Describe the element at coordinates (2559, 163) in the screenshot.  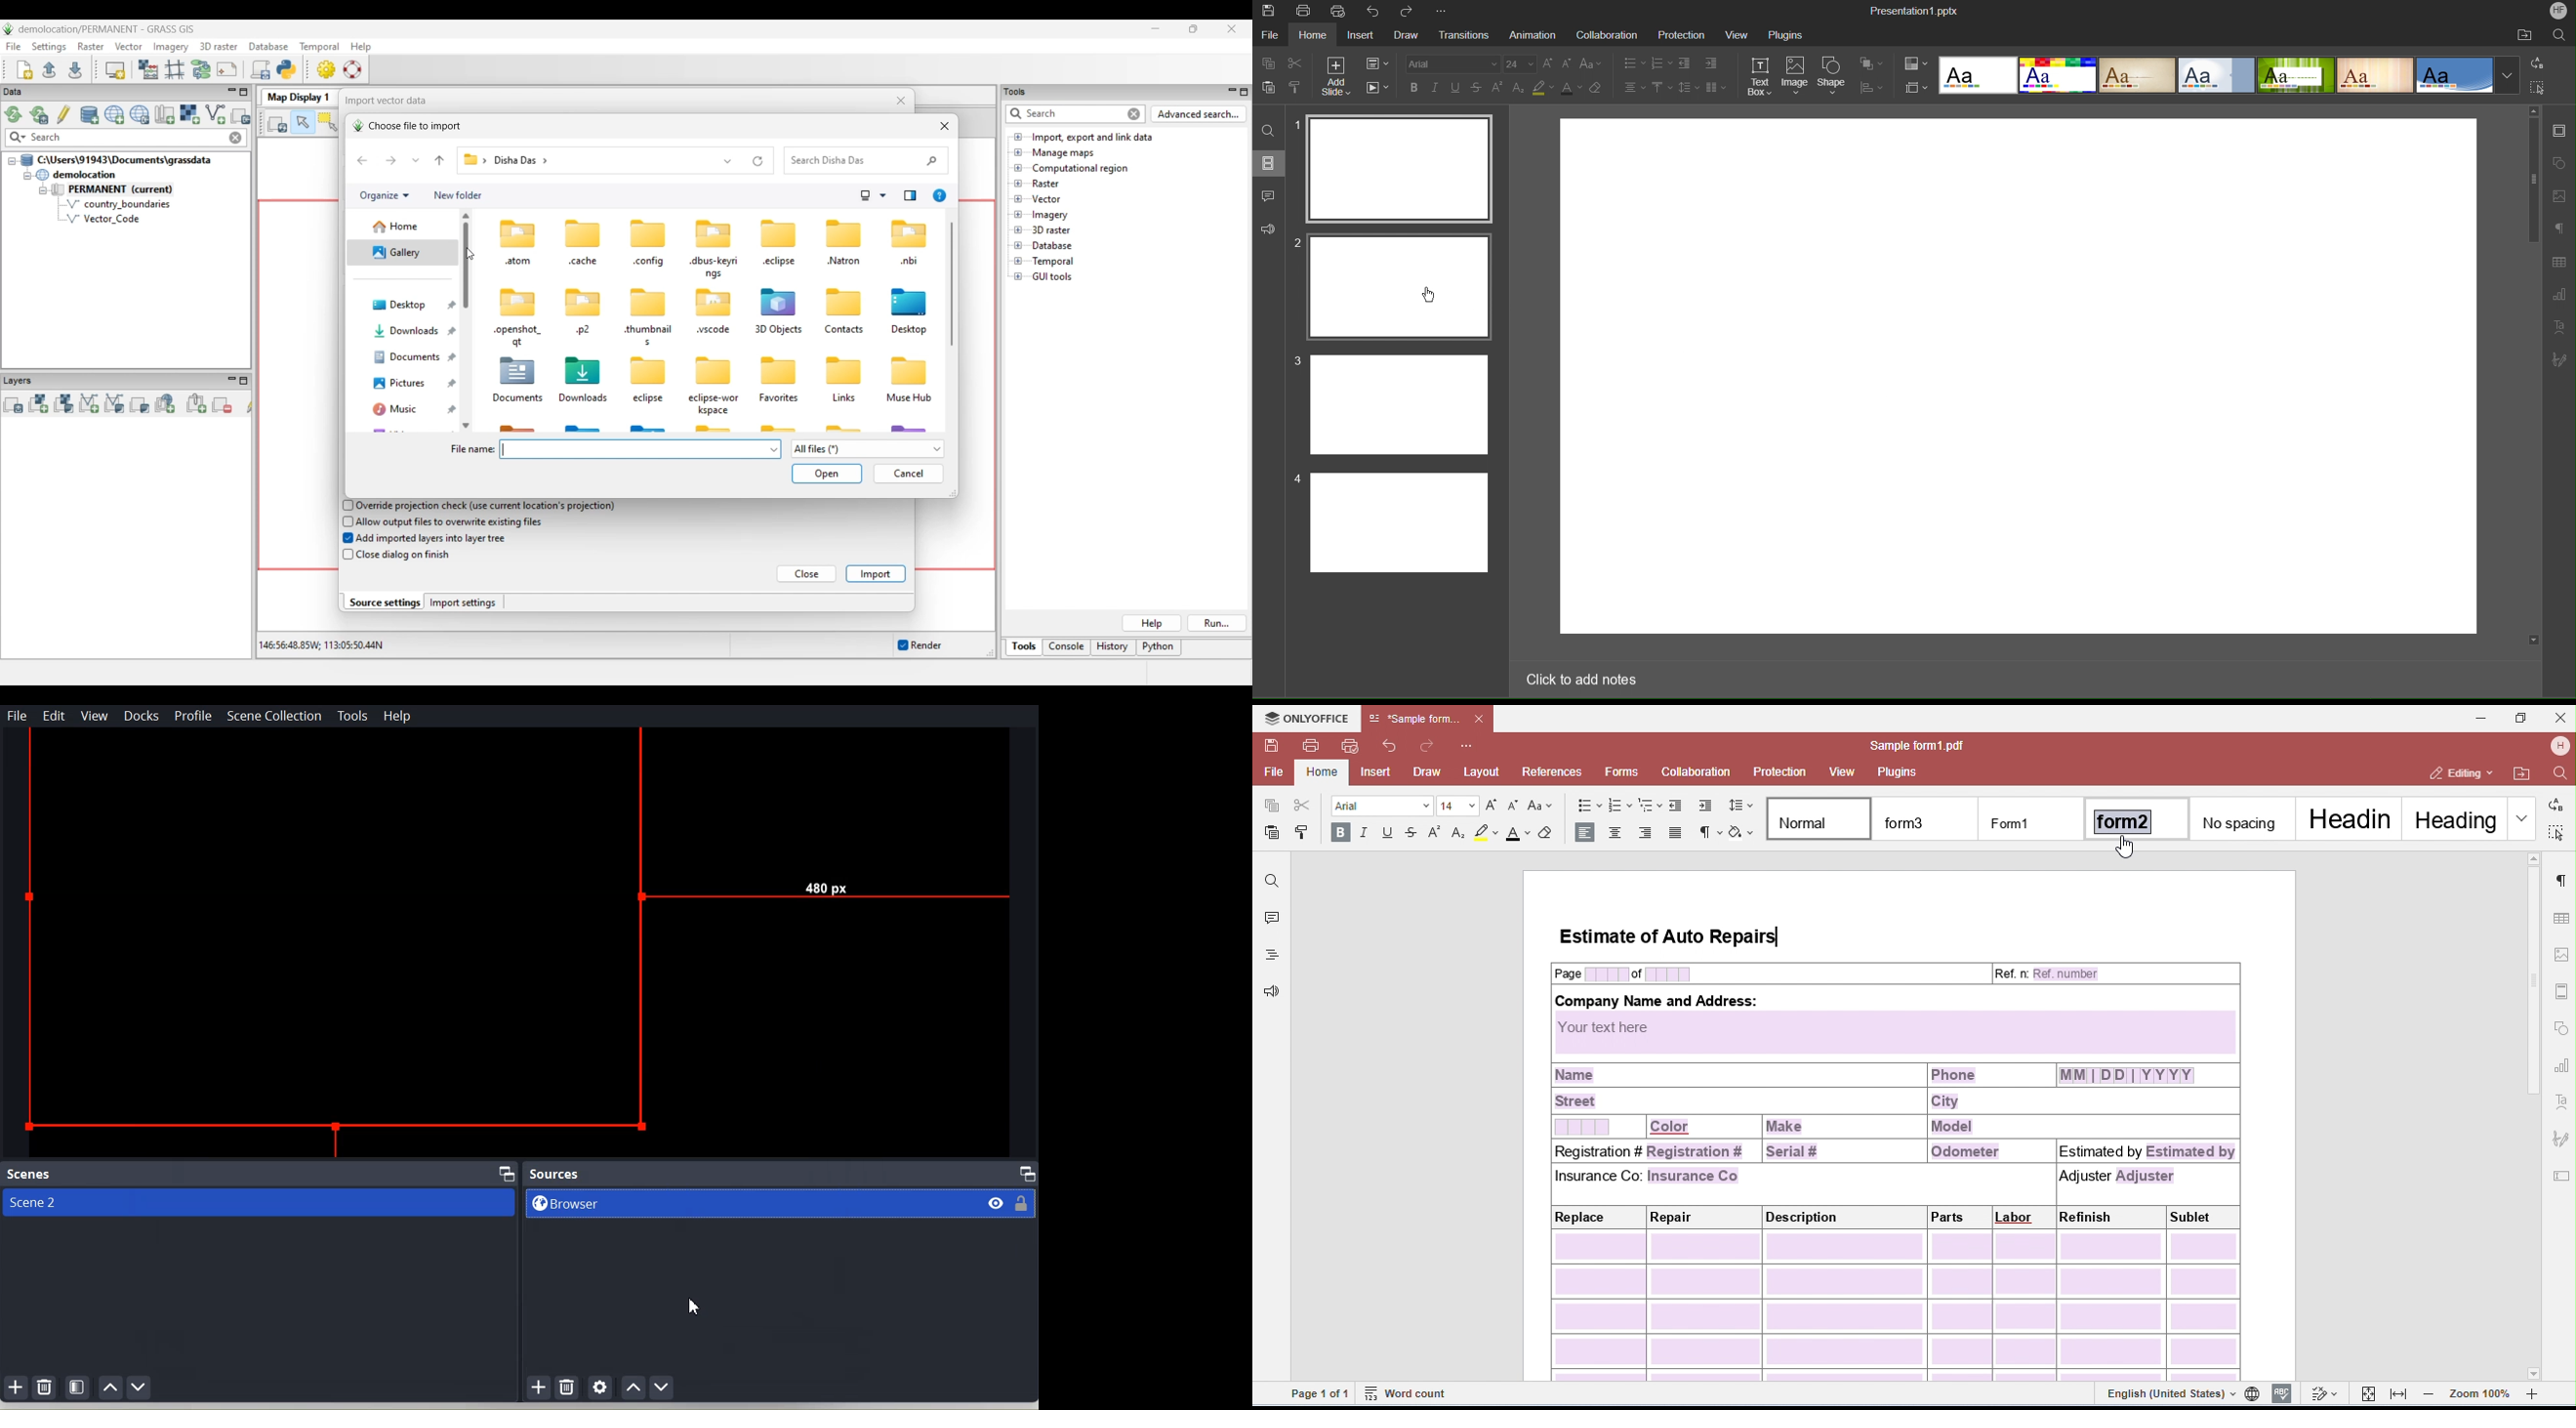
I see `Shape Settings` at that location.